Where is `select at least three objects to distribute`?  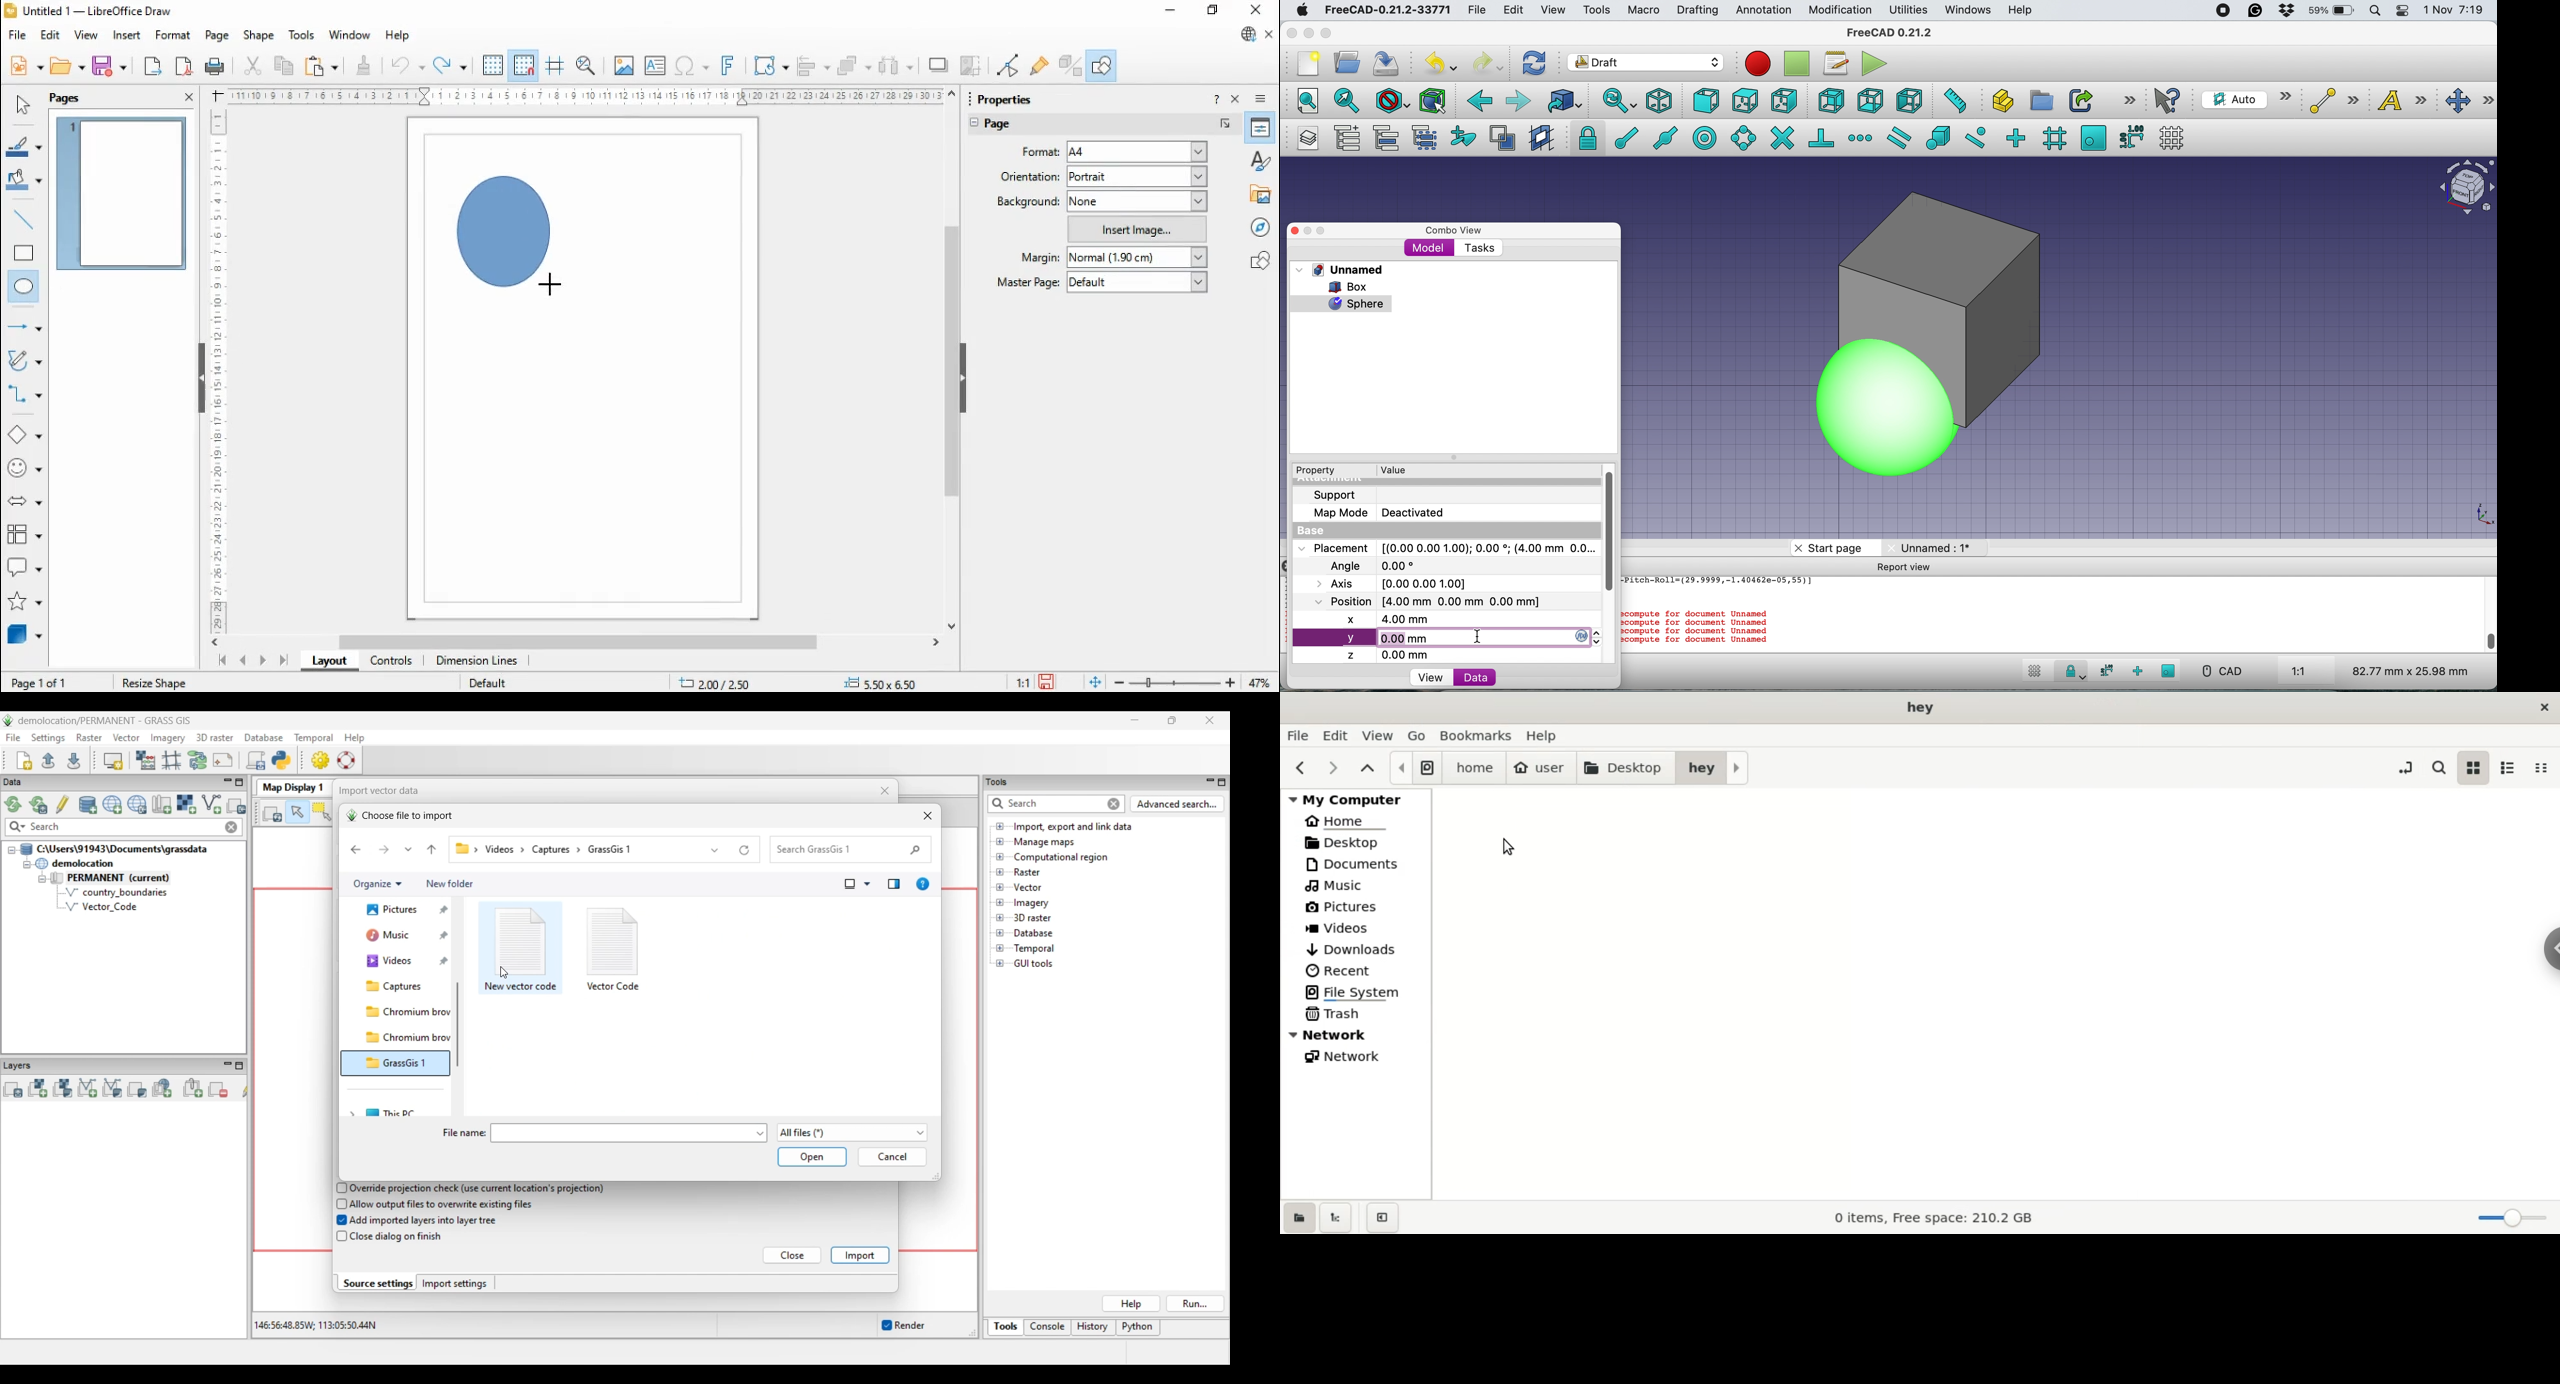 select at least three objects to distribute is located at coordinates (896, 67).